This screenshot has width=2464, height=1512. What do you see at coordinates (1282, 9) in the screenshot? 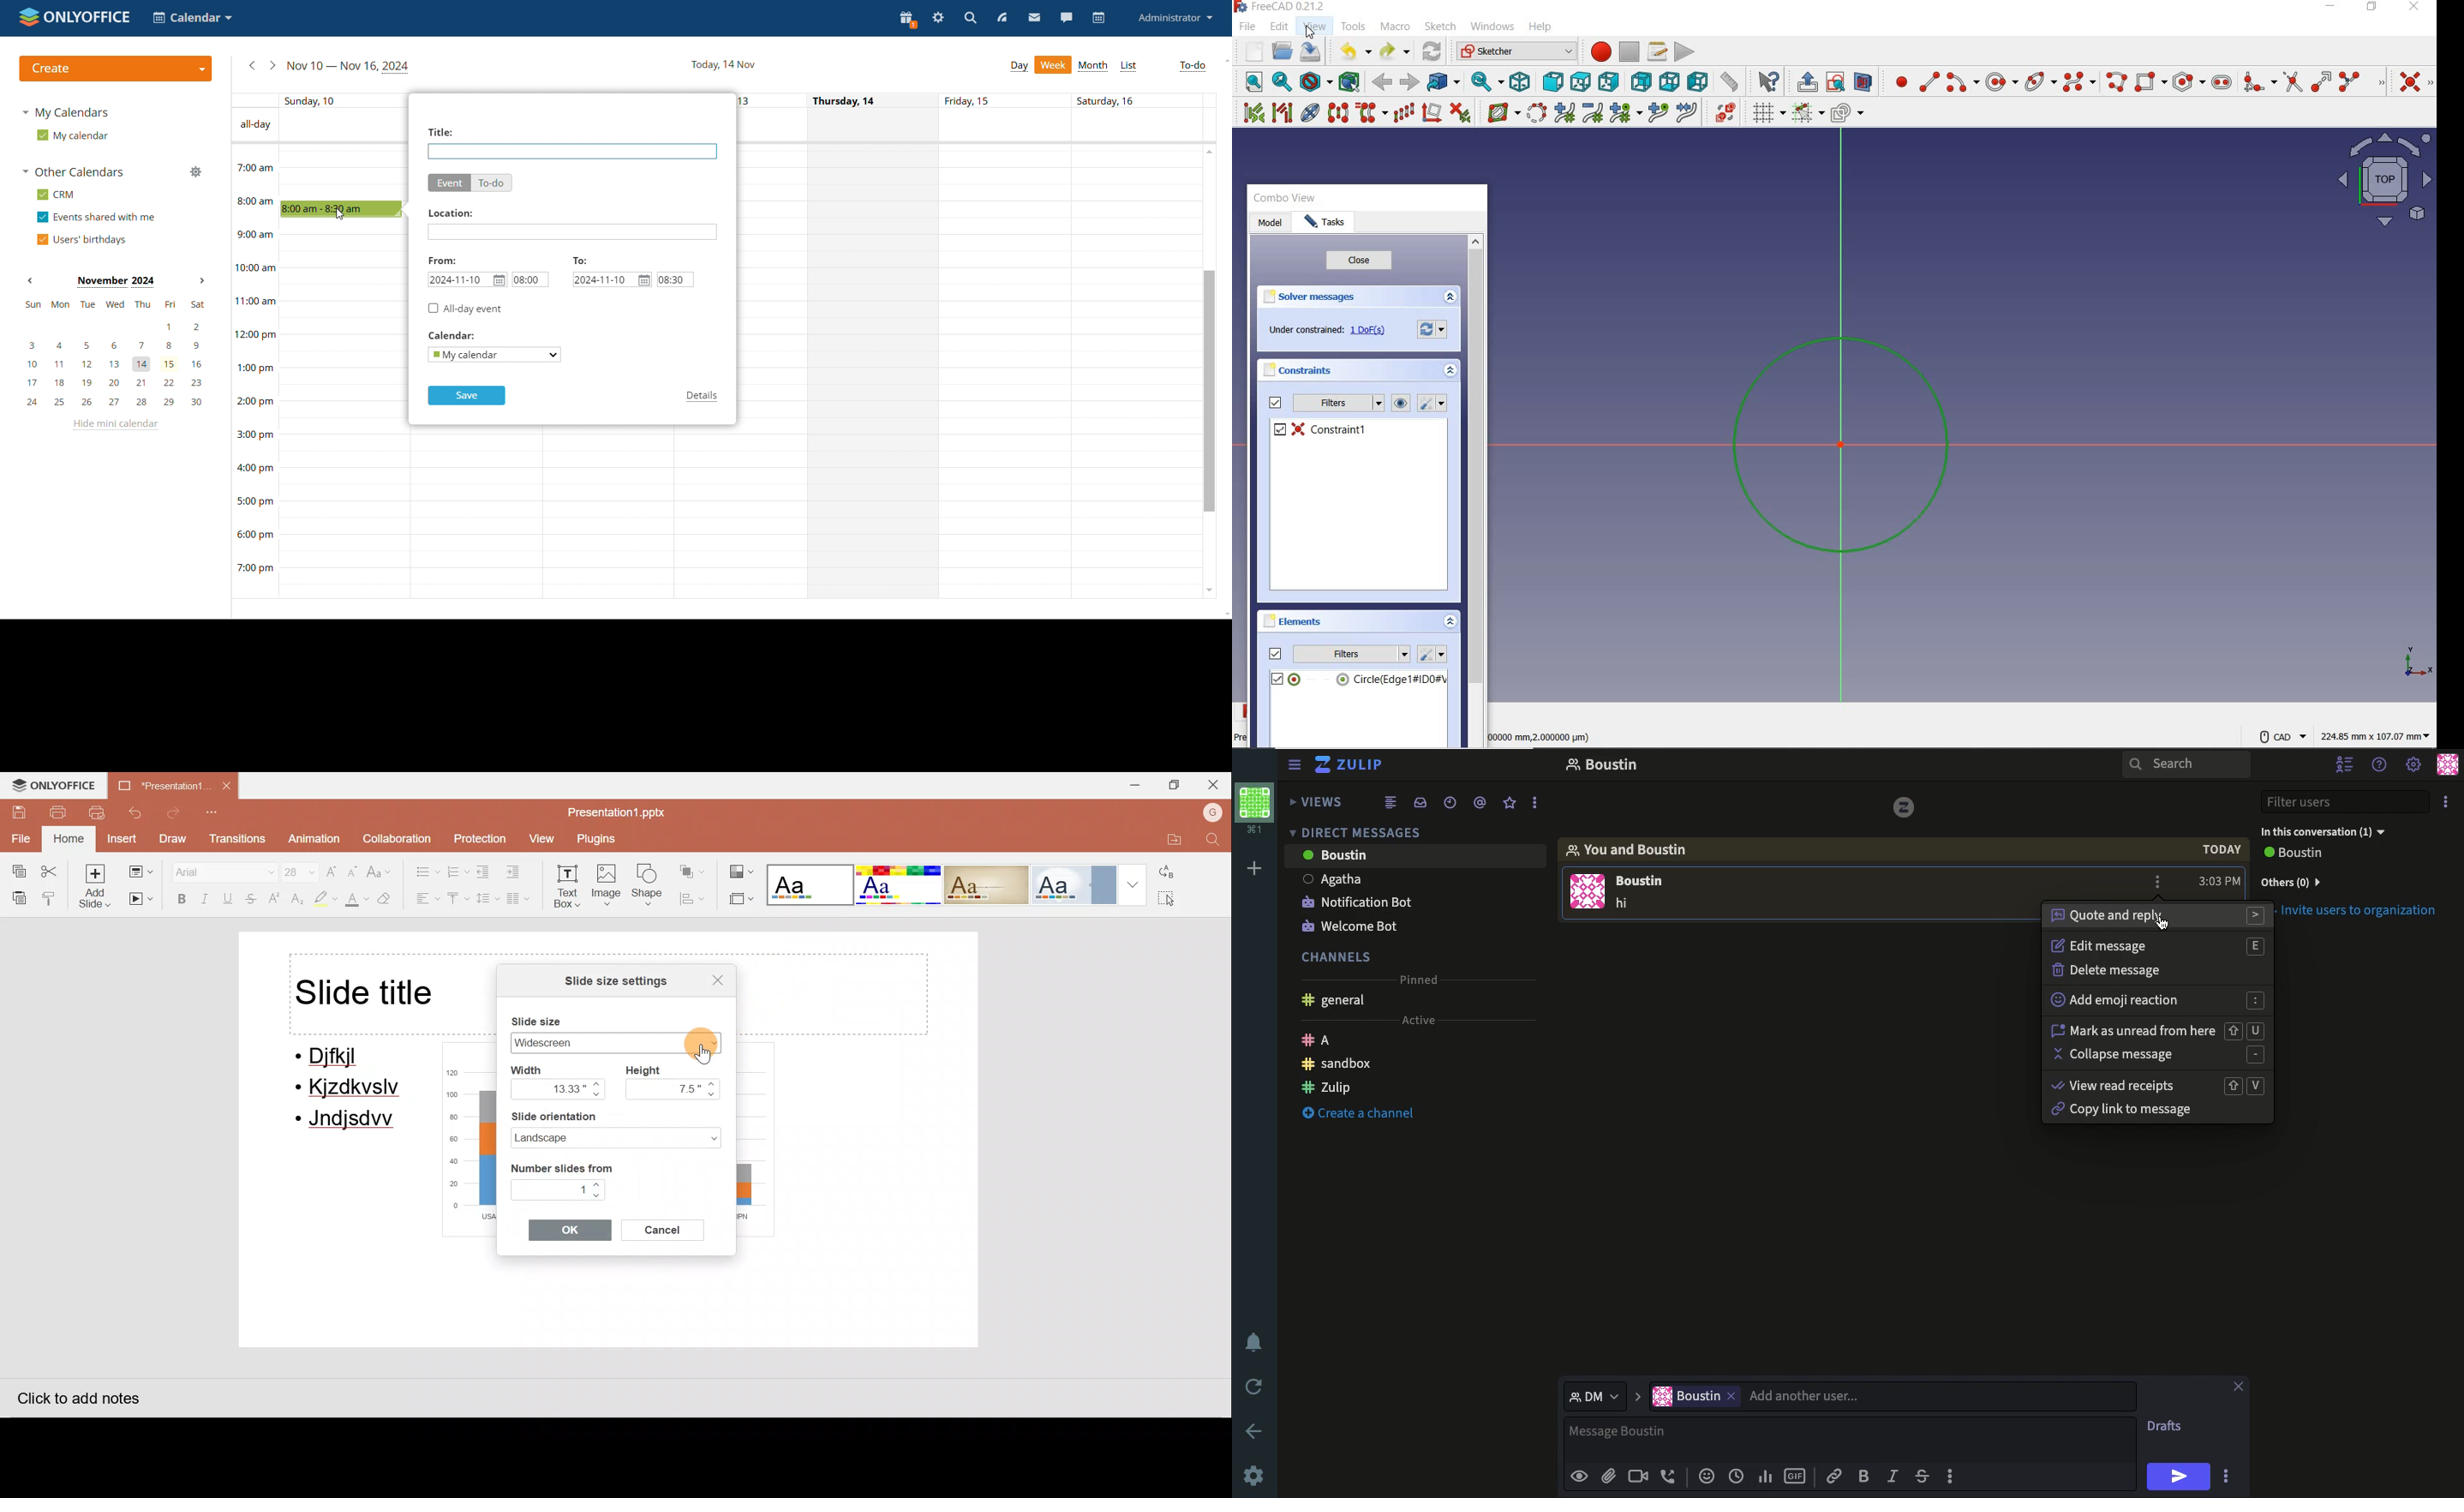
I see `system name` at bounding box center [1282, 9].